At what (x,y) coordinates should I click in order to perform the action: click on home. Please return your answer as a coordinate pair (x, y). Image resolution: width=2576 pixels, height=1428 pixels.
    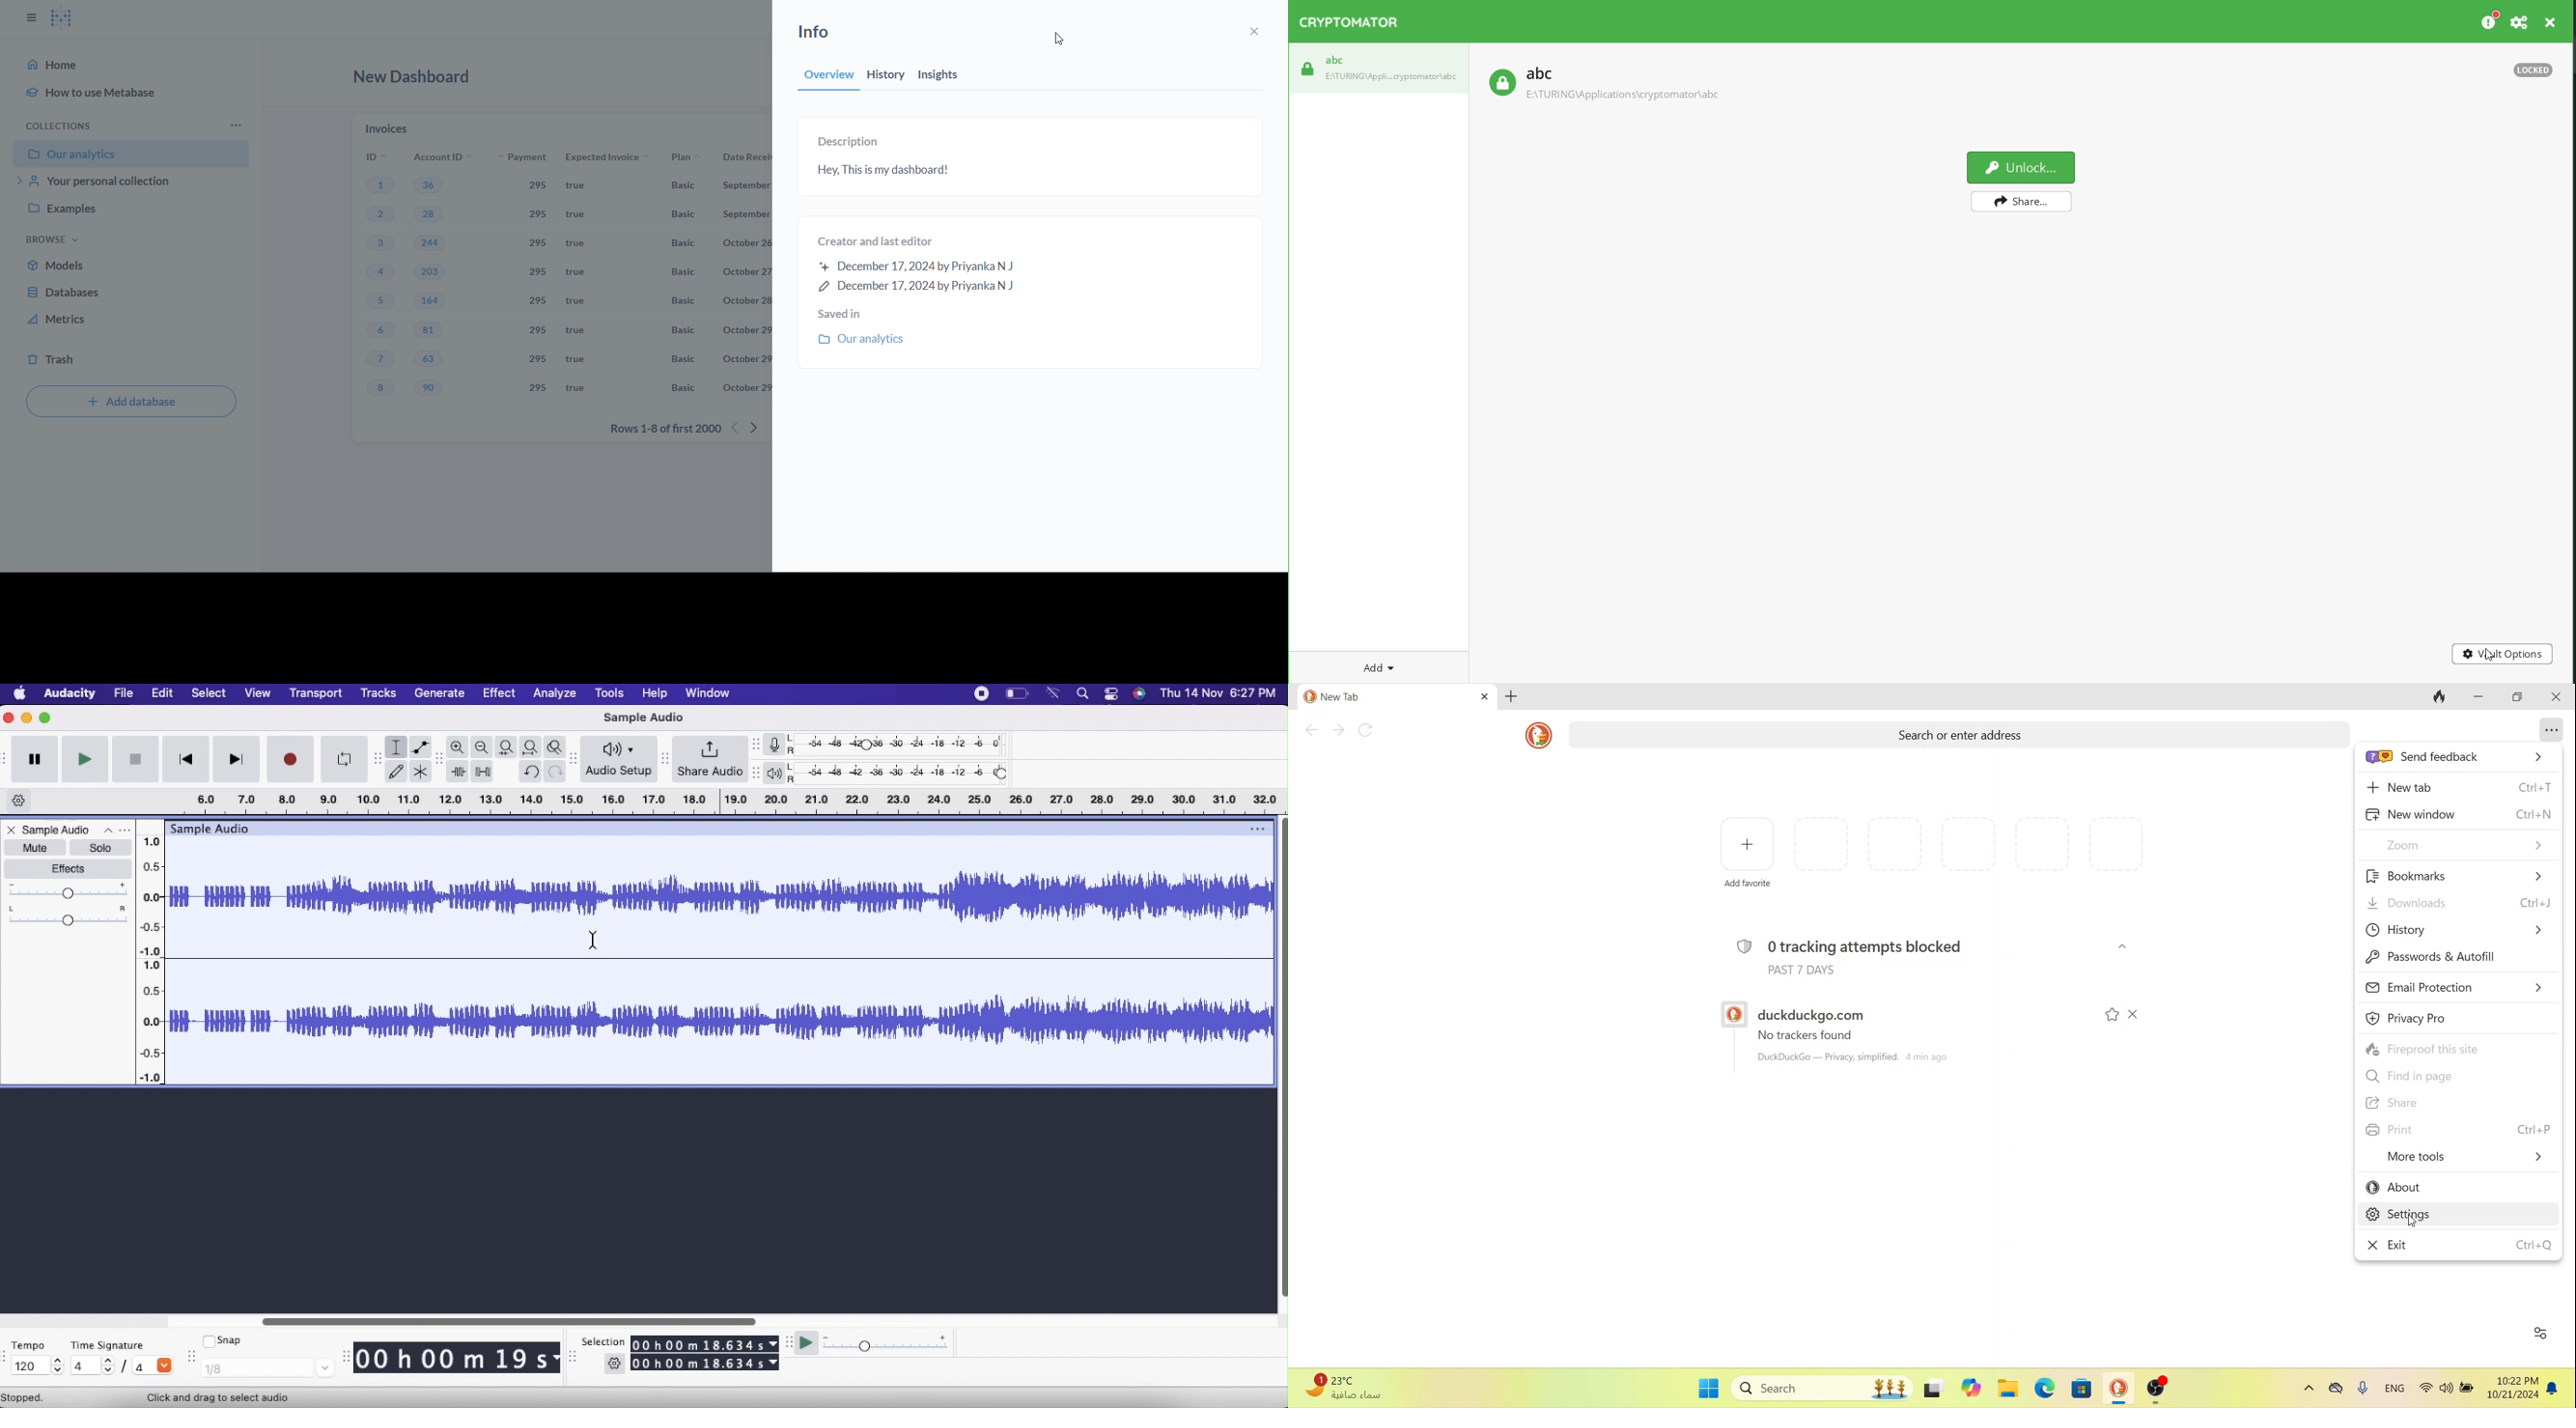
    Looking at the image, I should click on (58, 66).